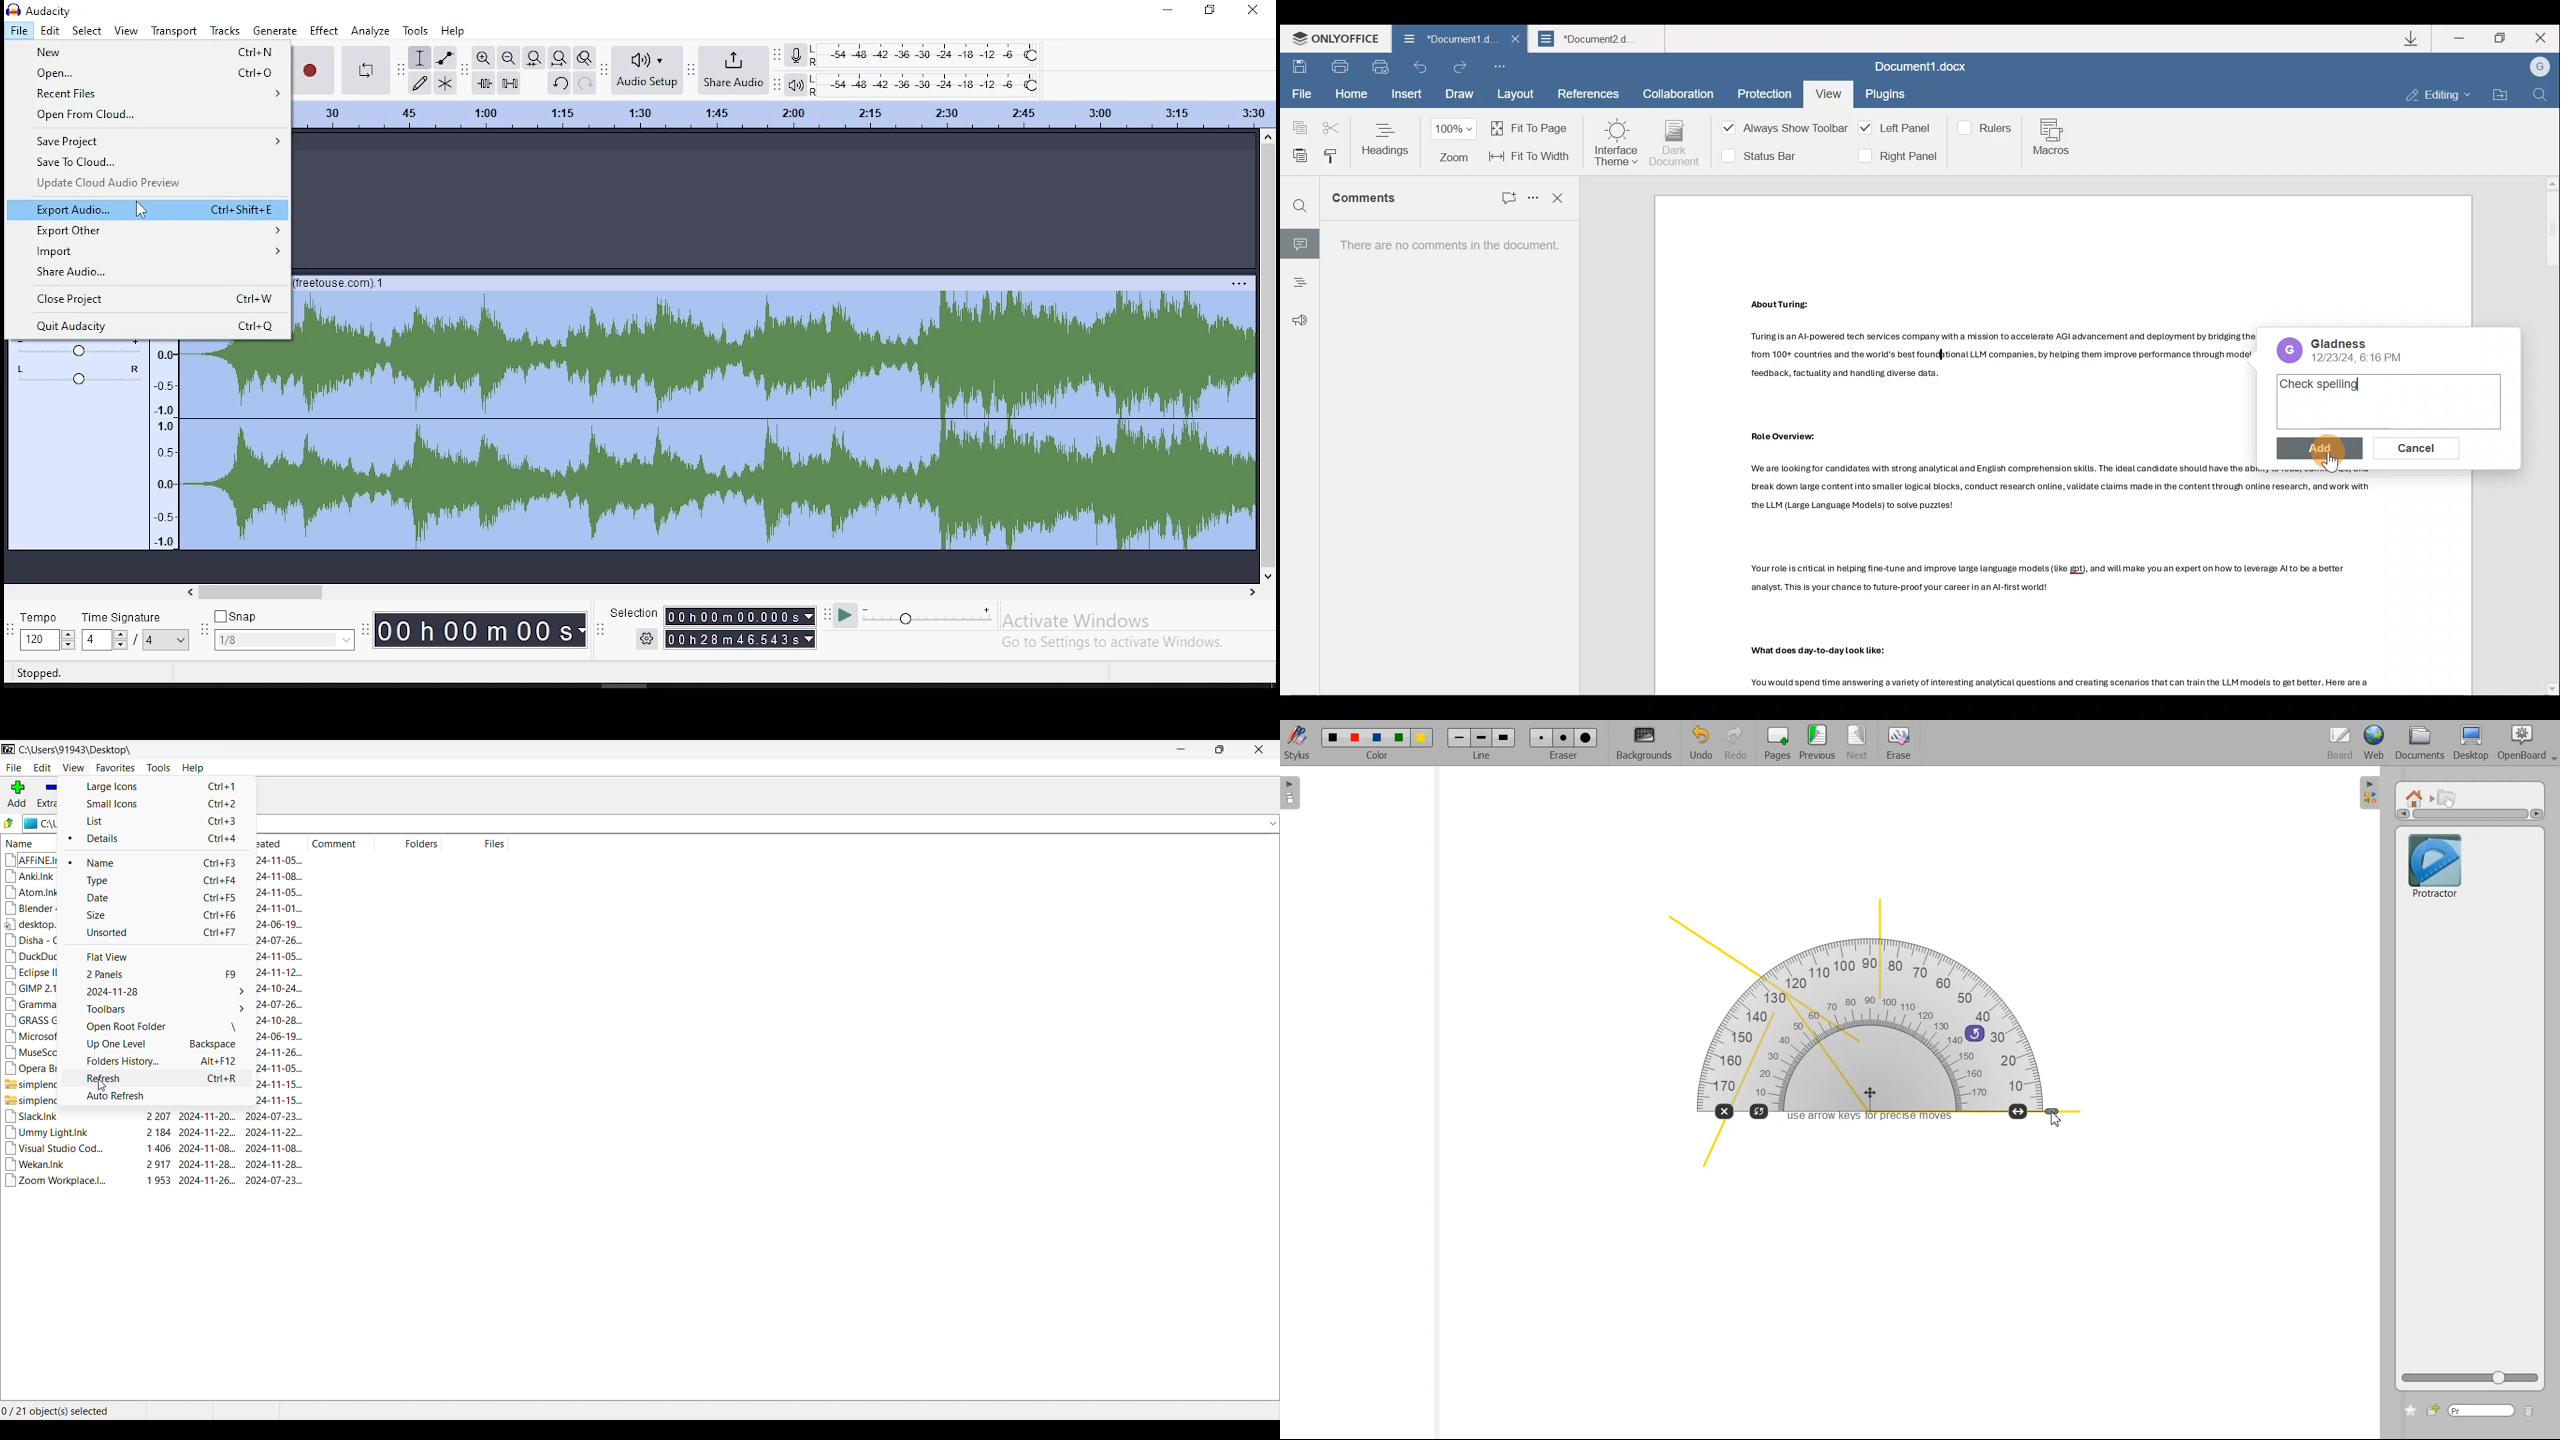 The image size is (2576, 1456). What do you see at coordinates (452, 31) in the screenshot?
I see `help` at bounding box center [452, 31].